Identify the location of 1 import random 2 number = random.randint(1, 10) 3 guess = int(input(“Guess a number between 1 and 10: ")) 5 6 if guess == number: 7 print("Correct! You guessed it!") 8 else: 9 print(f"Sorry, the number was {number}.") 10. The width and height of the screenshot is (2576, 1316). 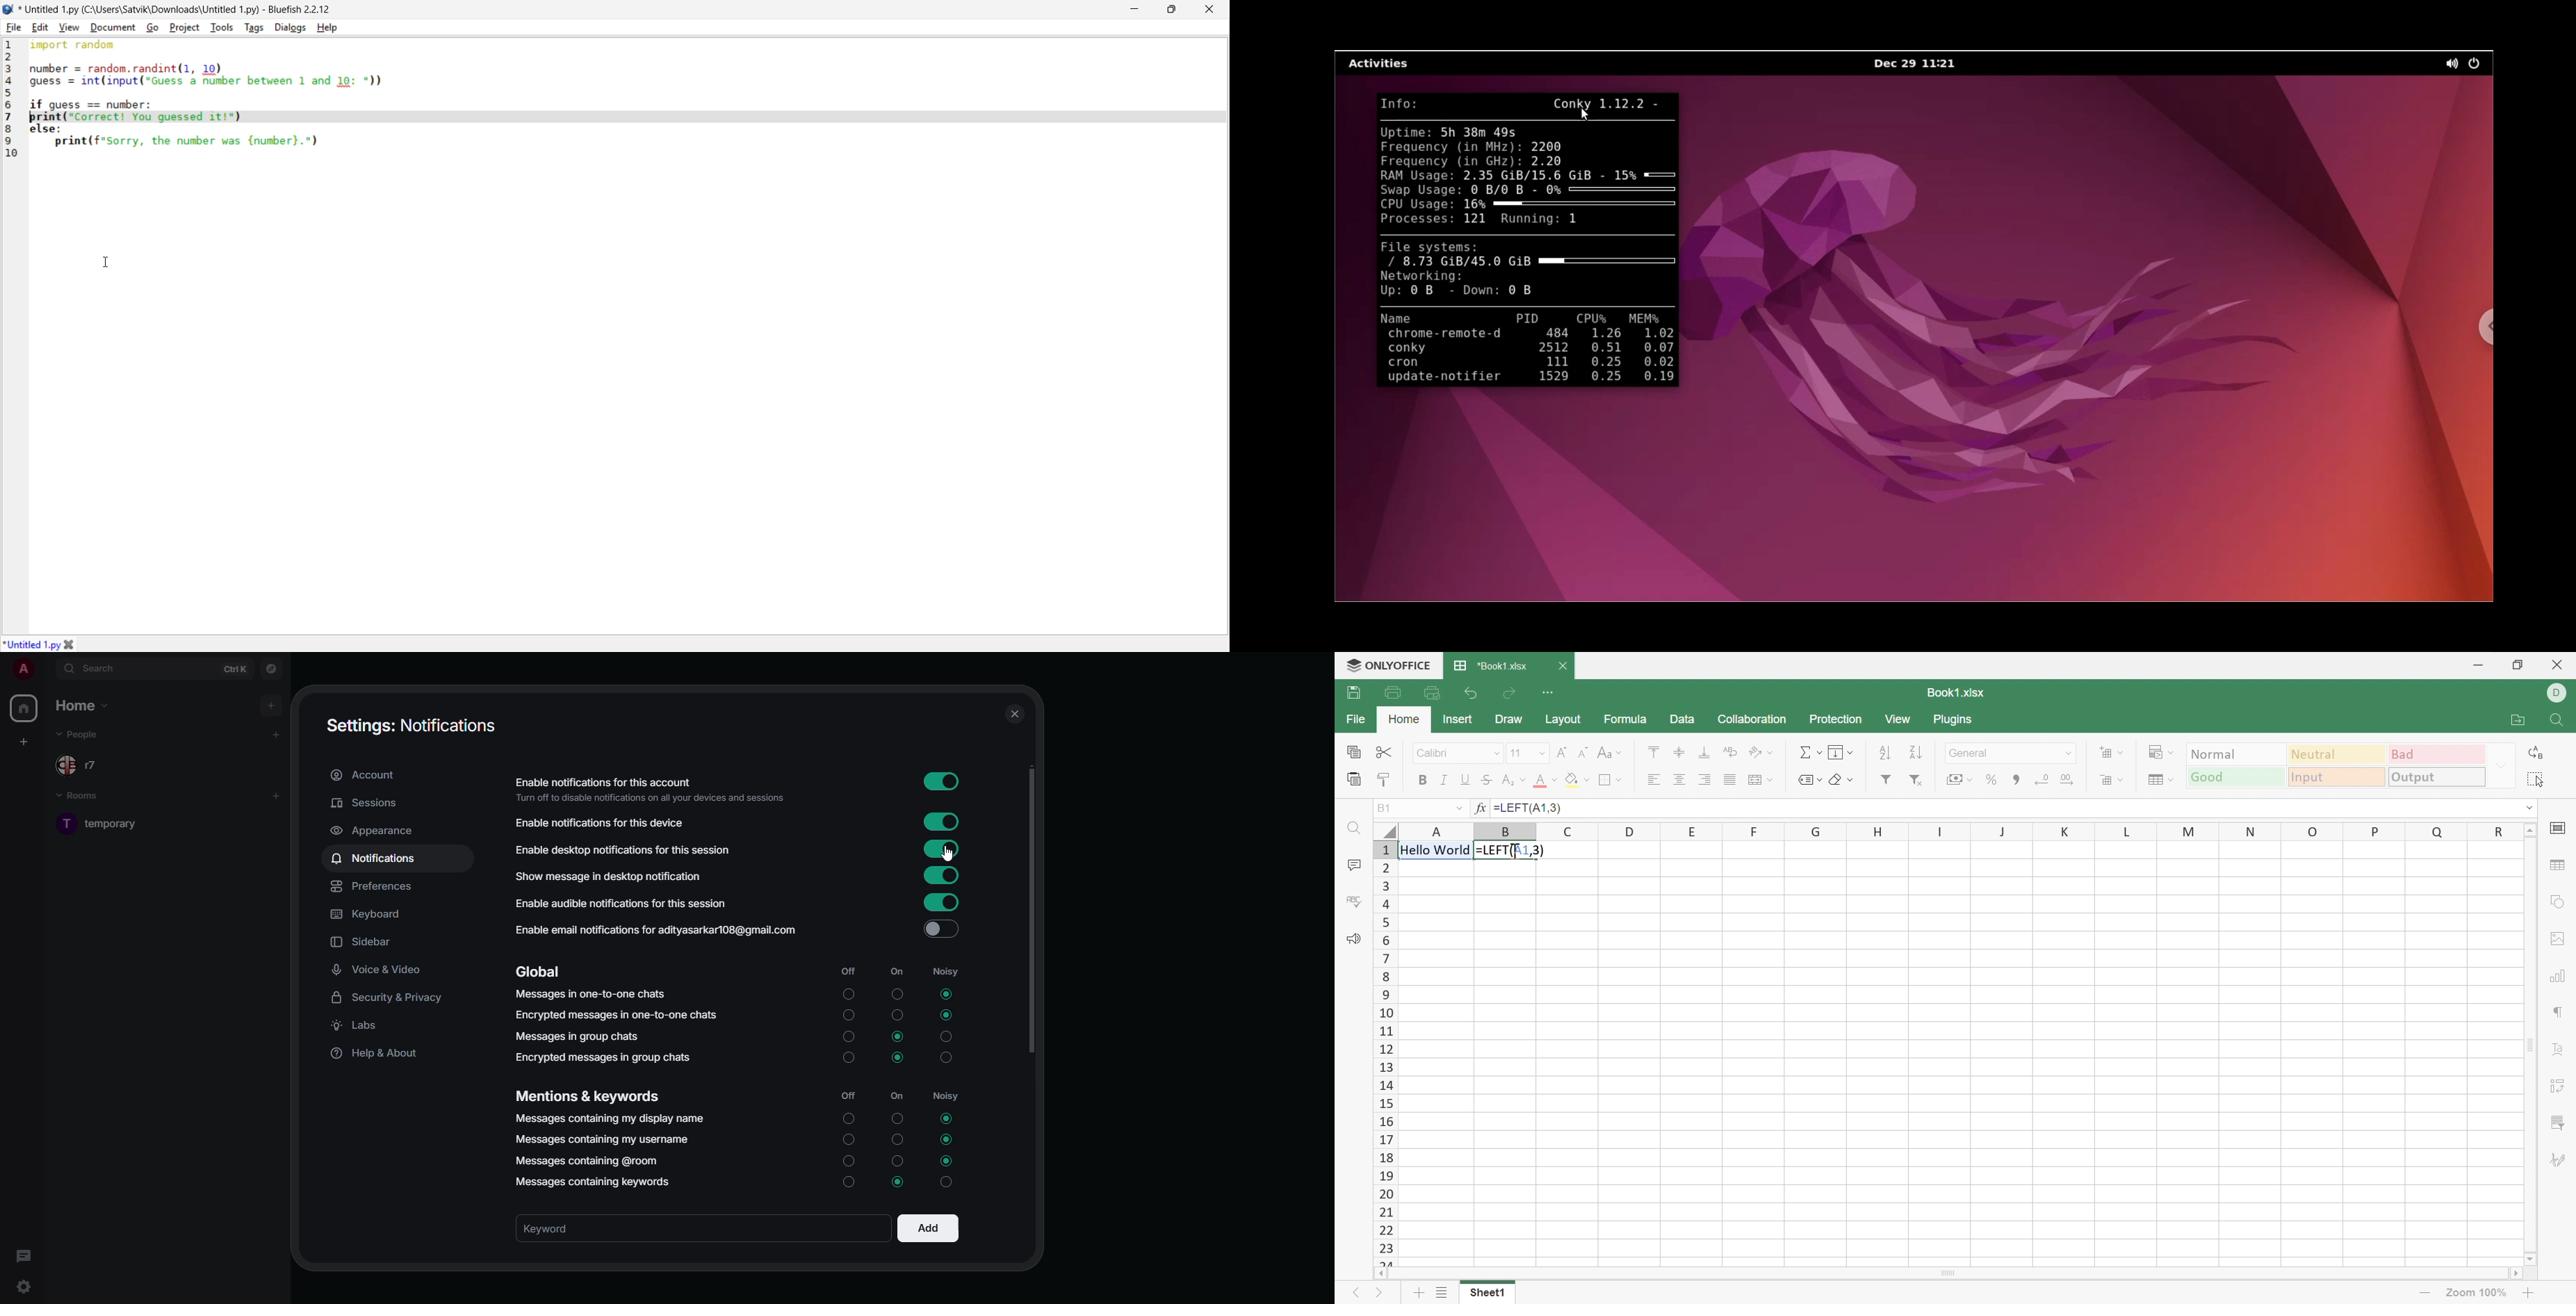
(199, 101).